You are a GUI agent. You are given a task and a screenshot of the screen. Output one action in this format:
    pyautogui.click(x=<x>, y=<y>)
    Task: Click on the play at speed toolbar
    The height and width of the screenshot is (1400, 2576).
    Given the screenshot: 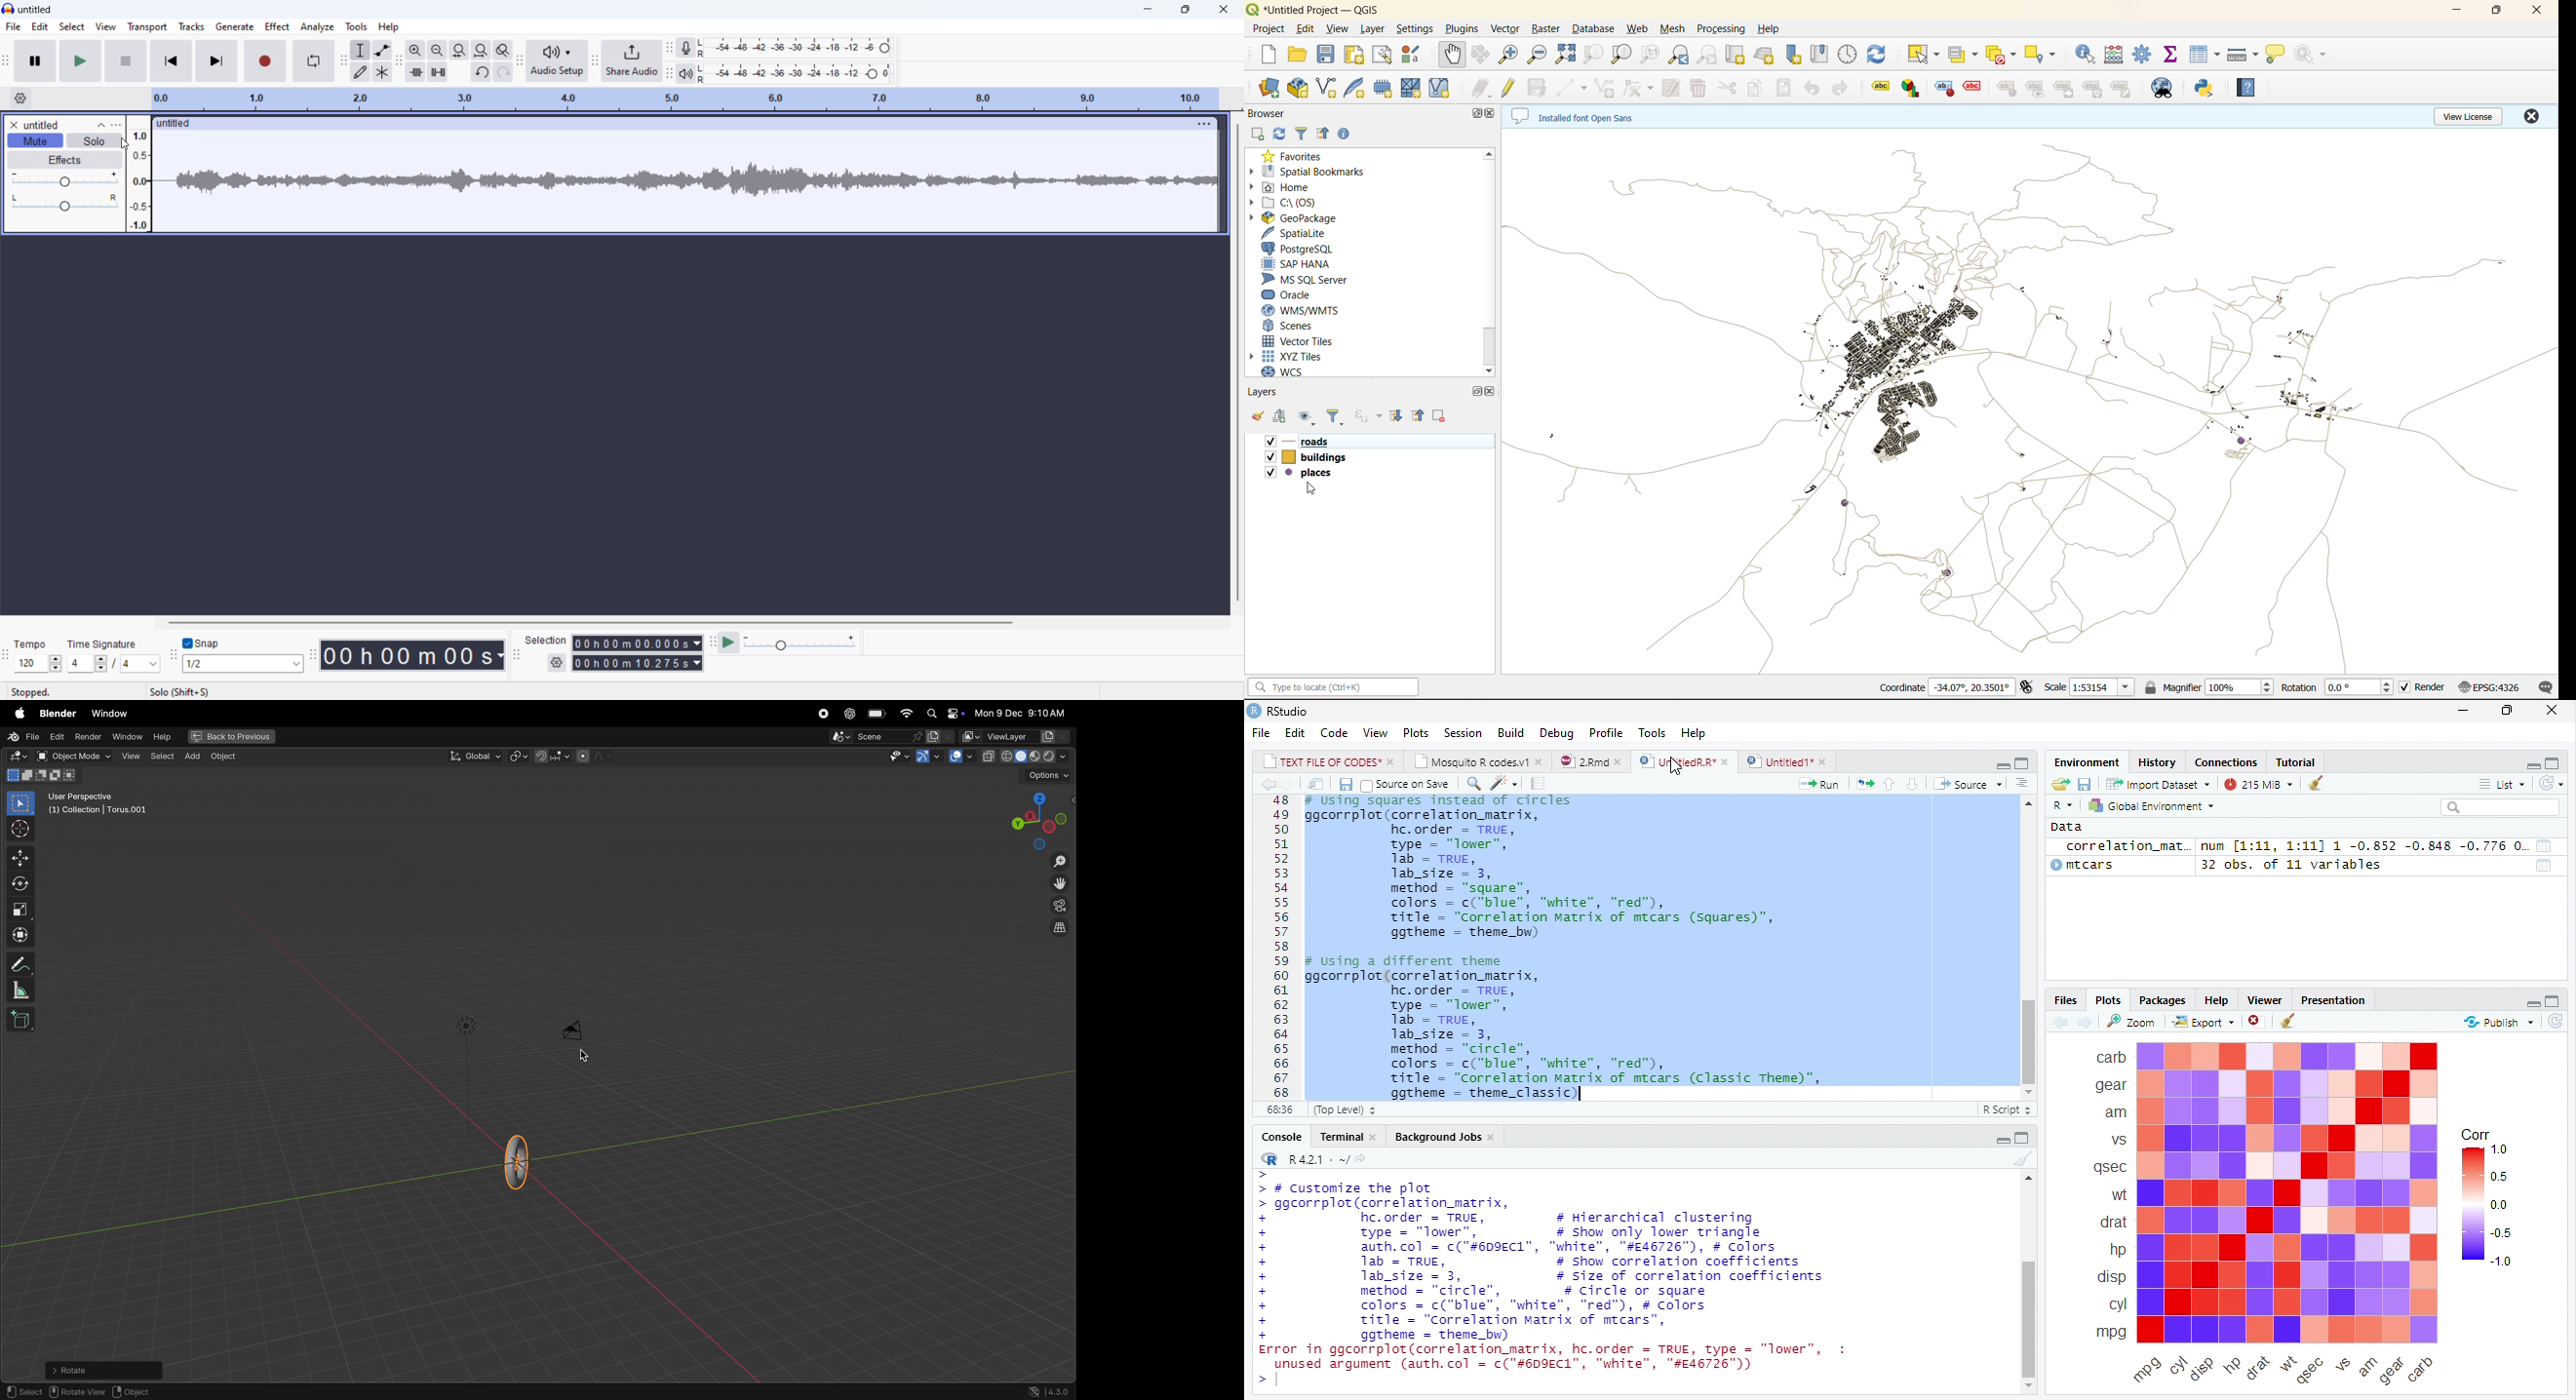 What is the action you would take?
    pyautogui.click(x=714, y=644)
    